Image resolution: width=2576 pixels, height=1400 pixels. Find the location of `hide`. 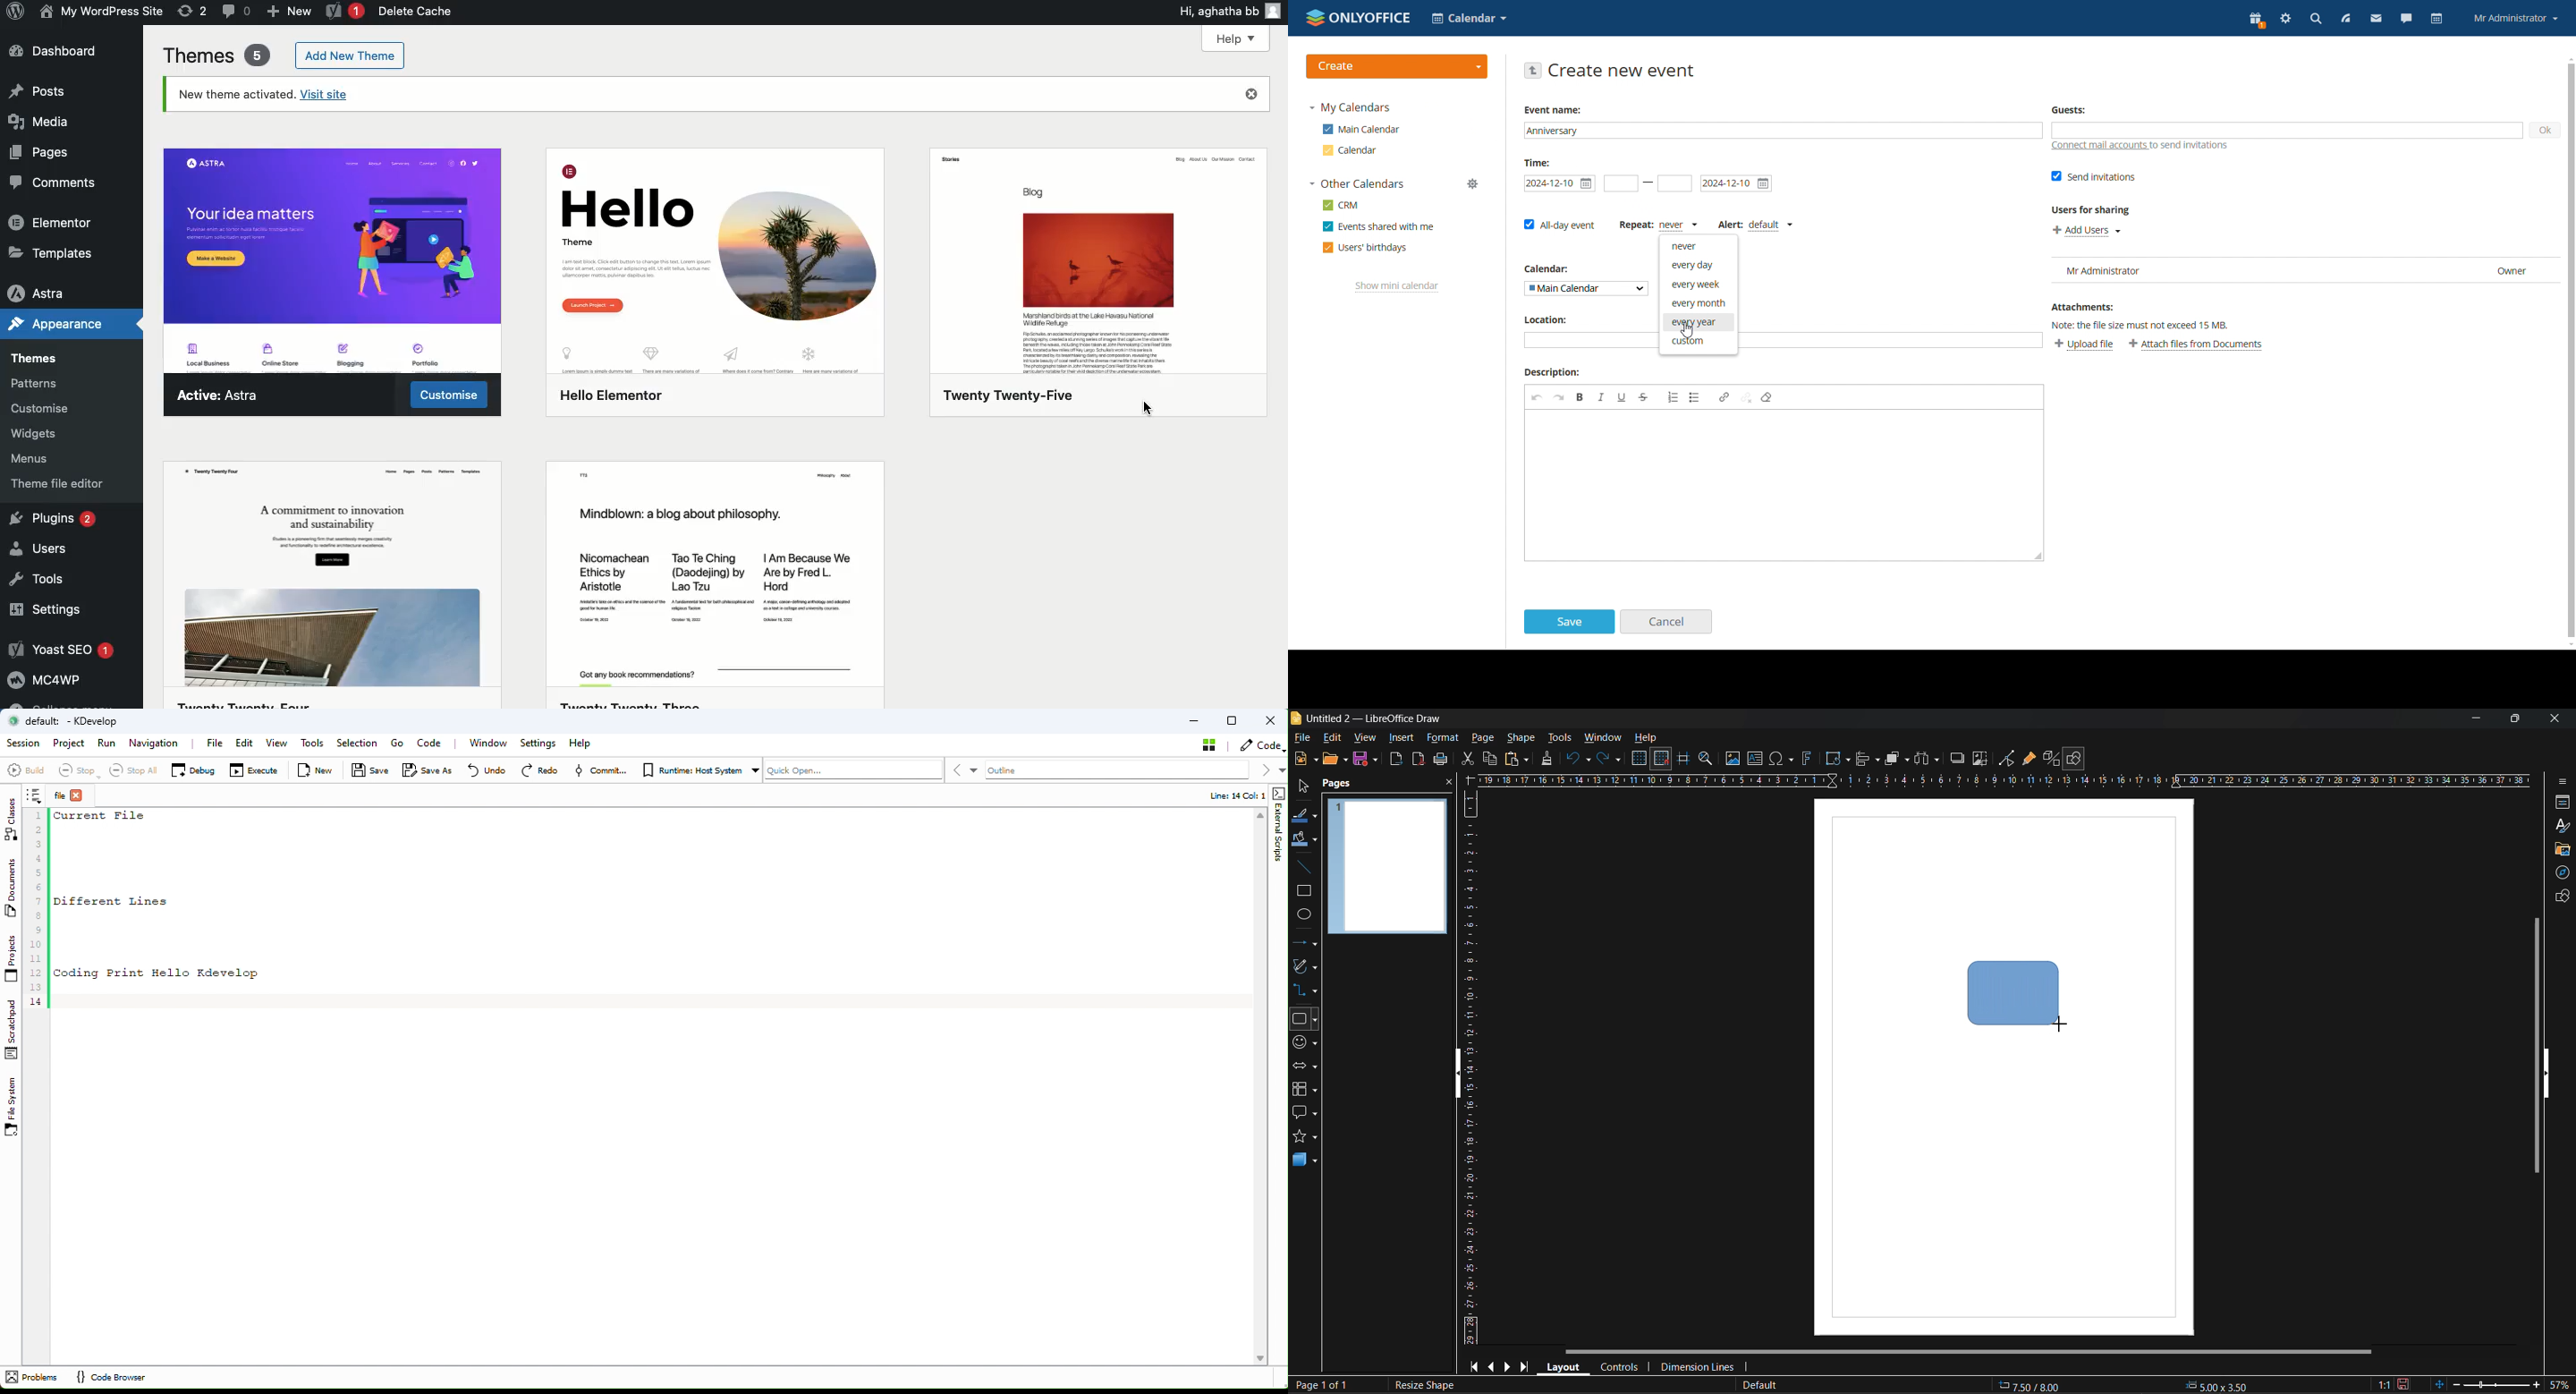

hide is located at coordinates (1460, 1077).